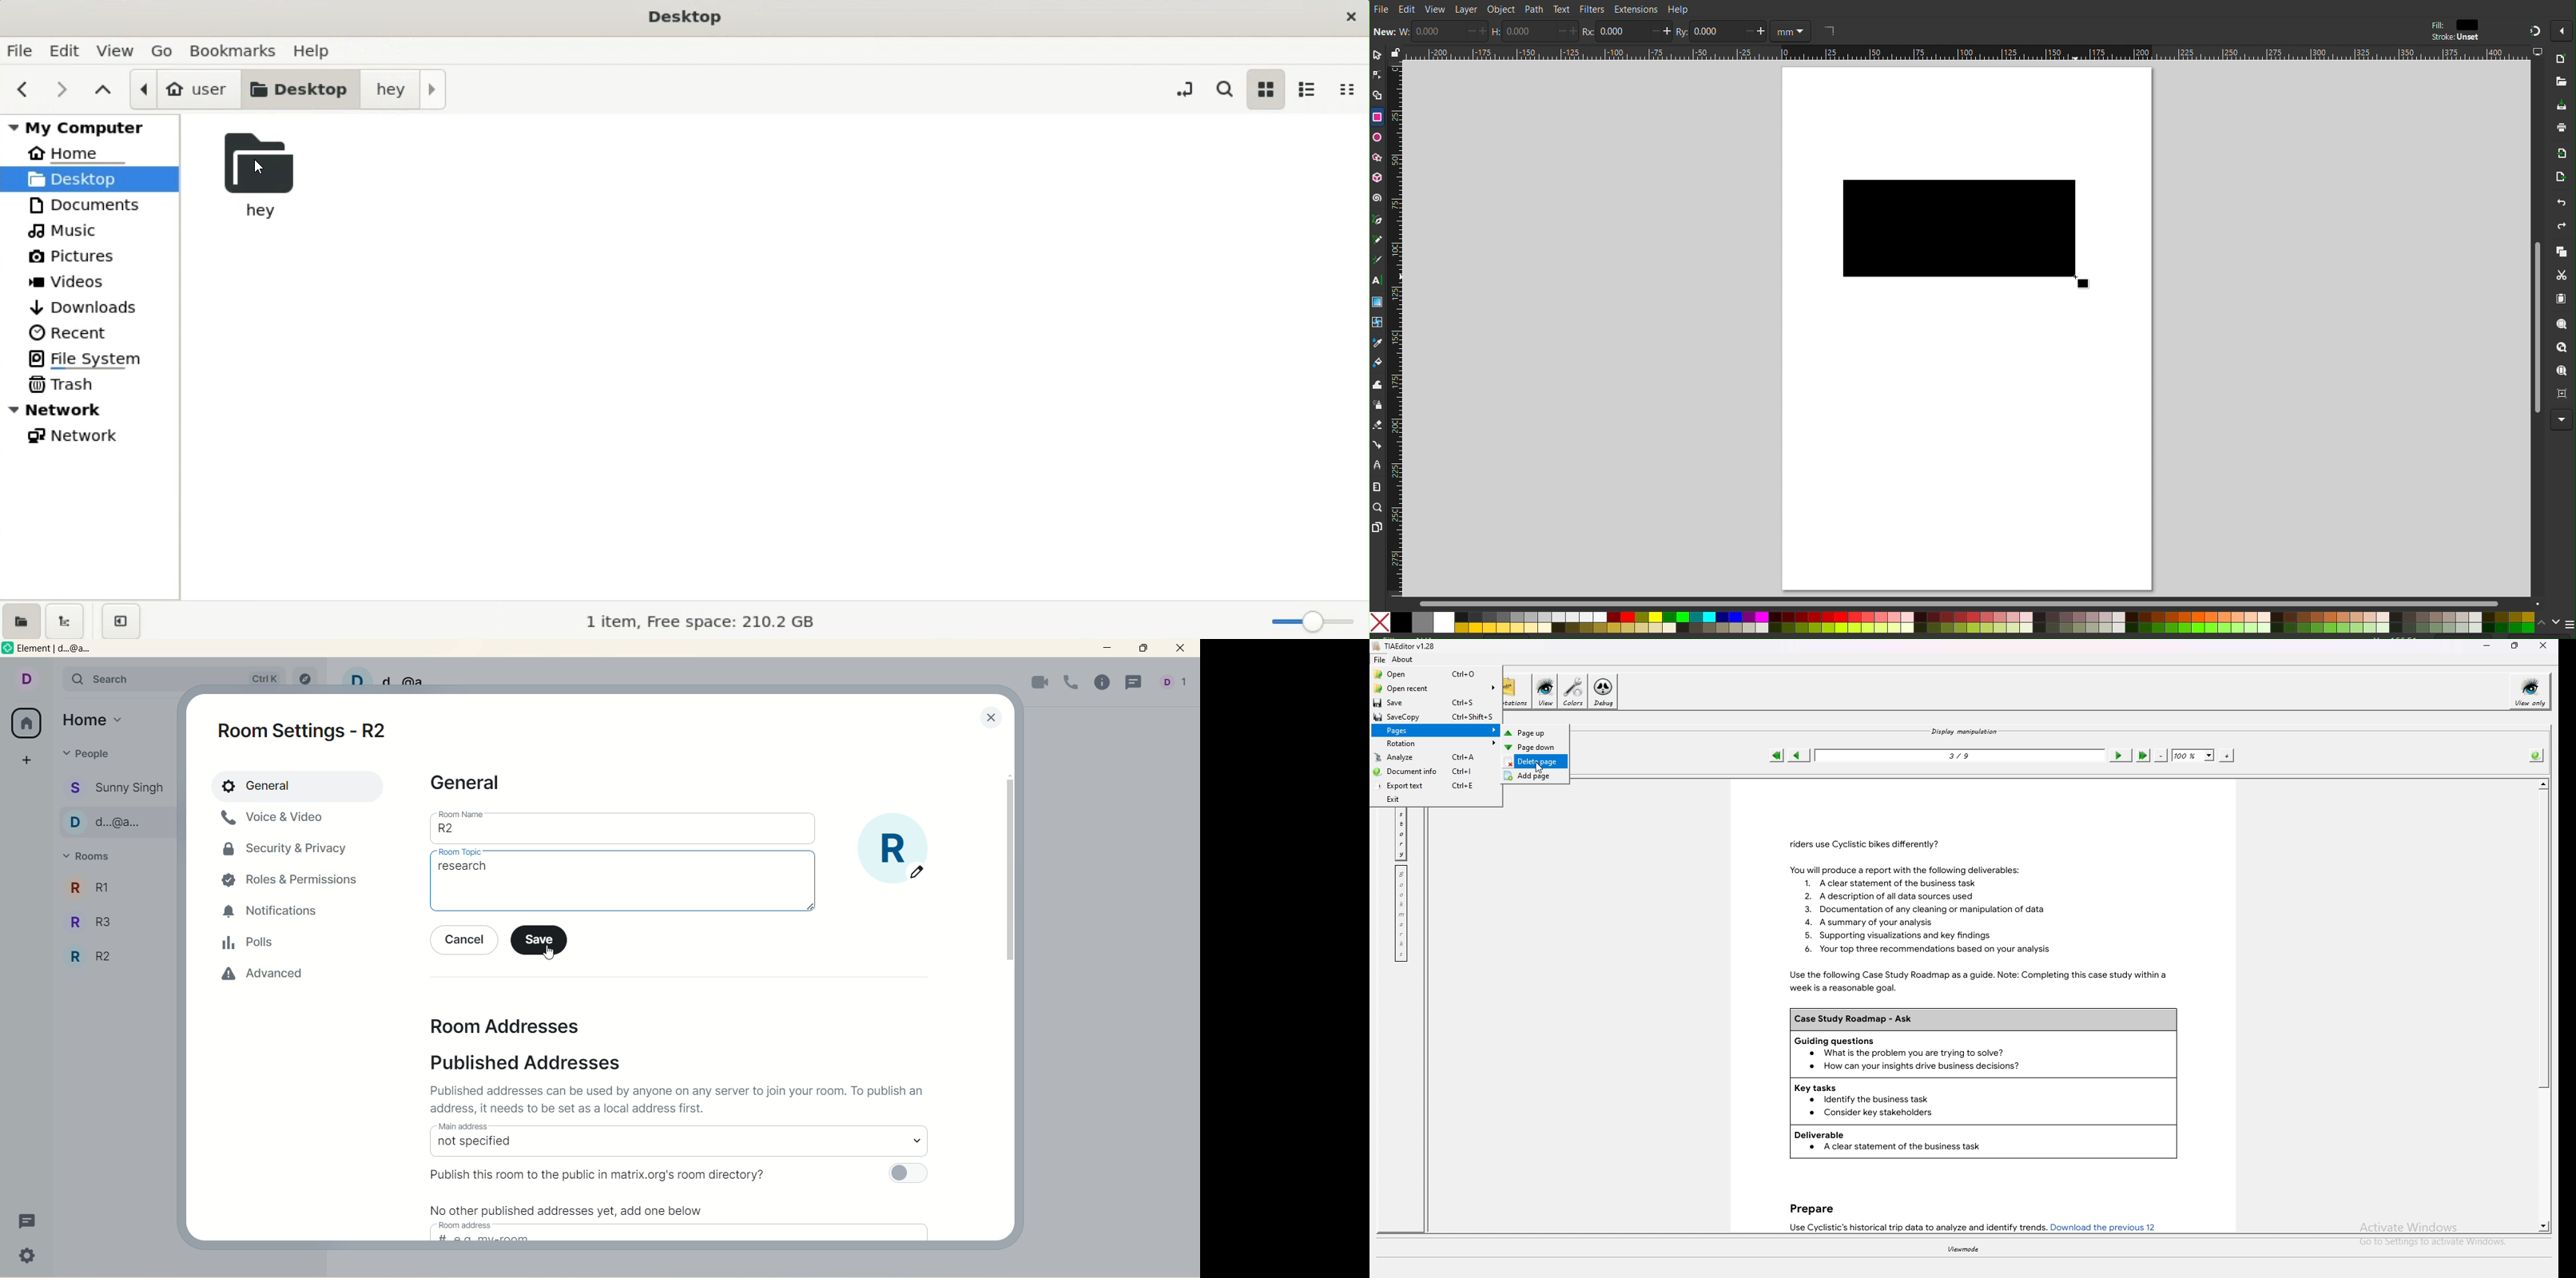 This screenshot has width=2576, height=1288. Describe the element at coordinates (1378, 322) in the screenshot. I see `Mesh tool` at that location.